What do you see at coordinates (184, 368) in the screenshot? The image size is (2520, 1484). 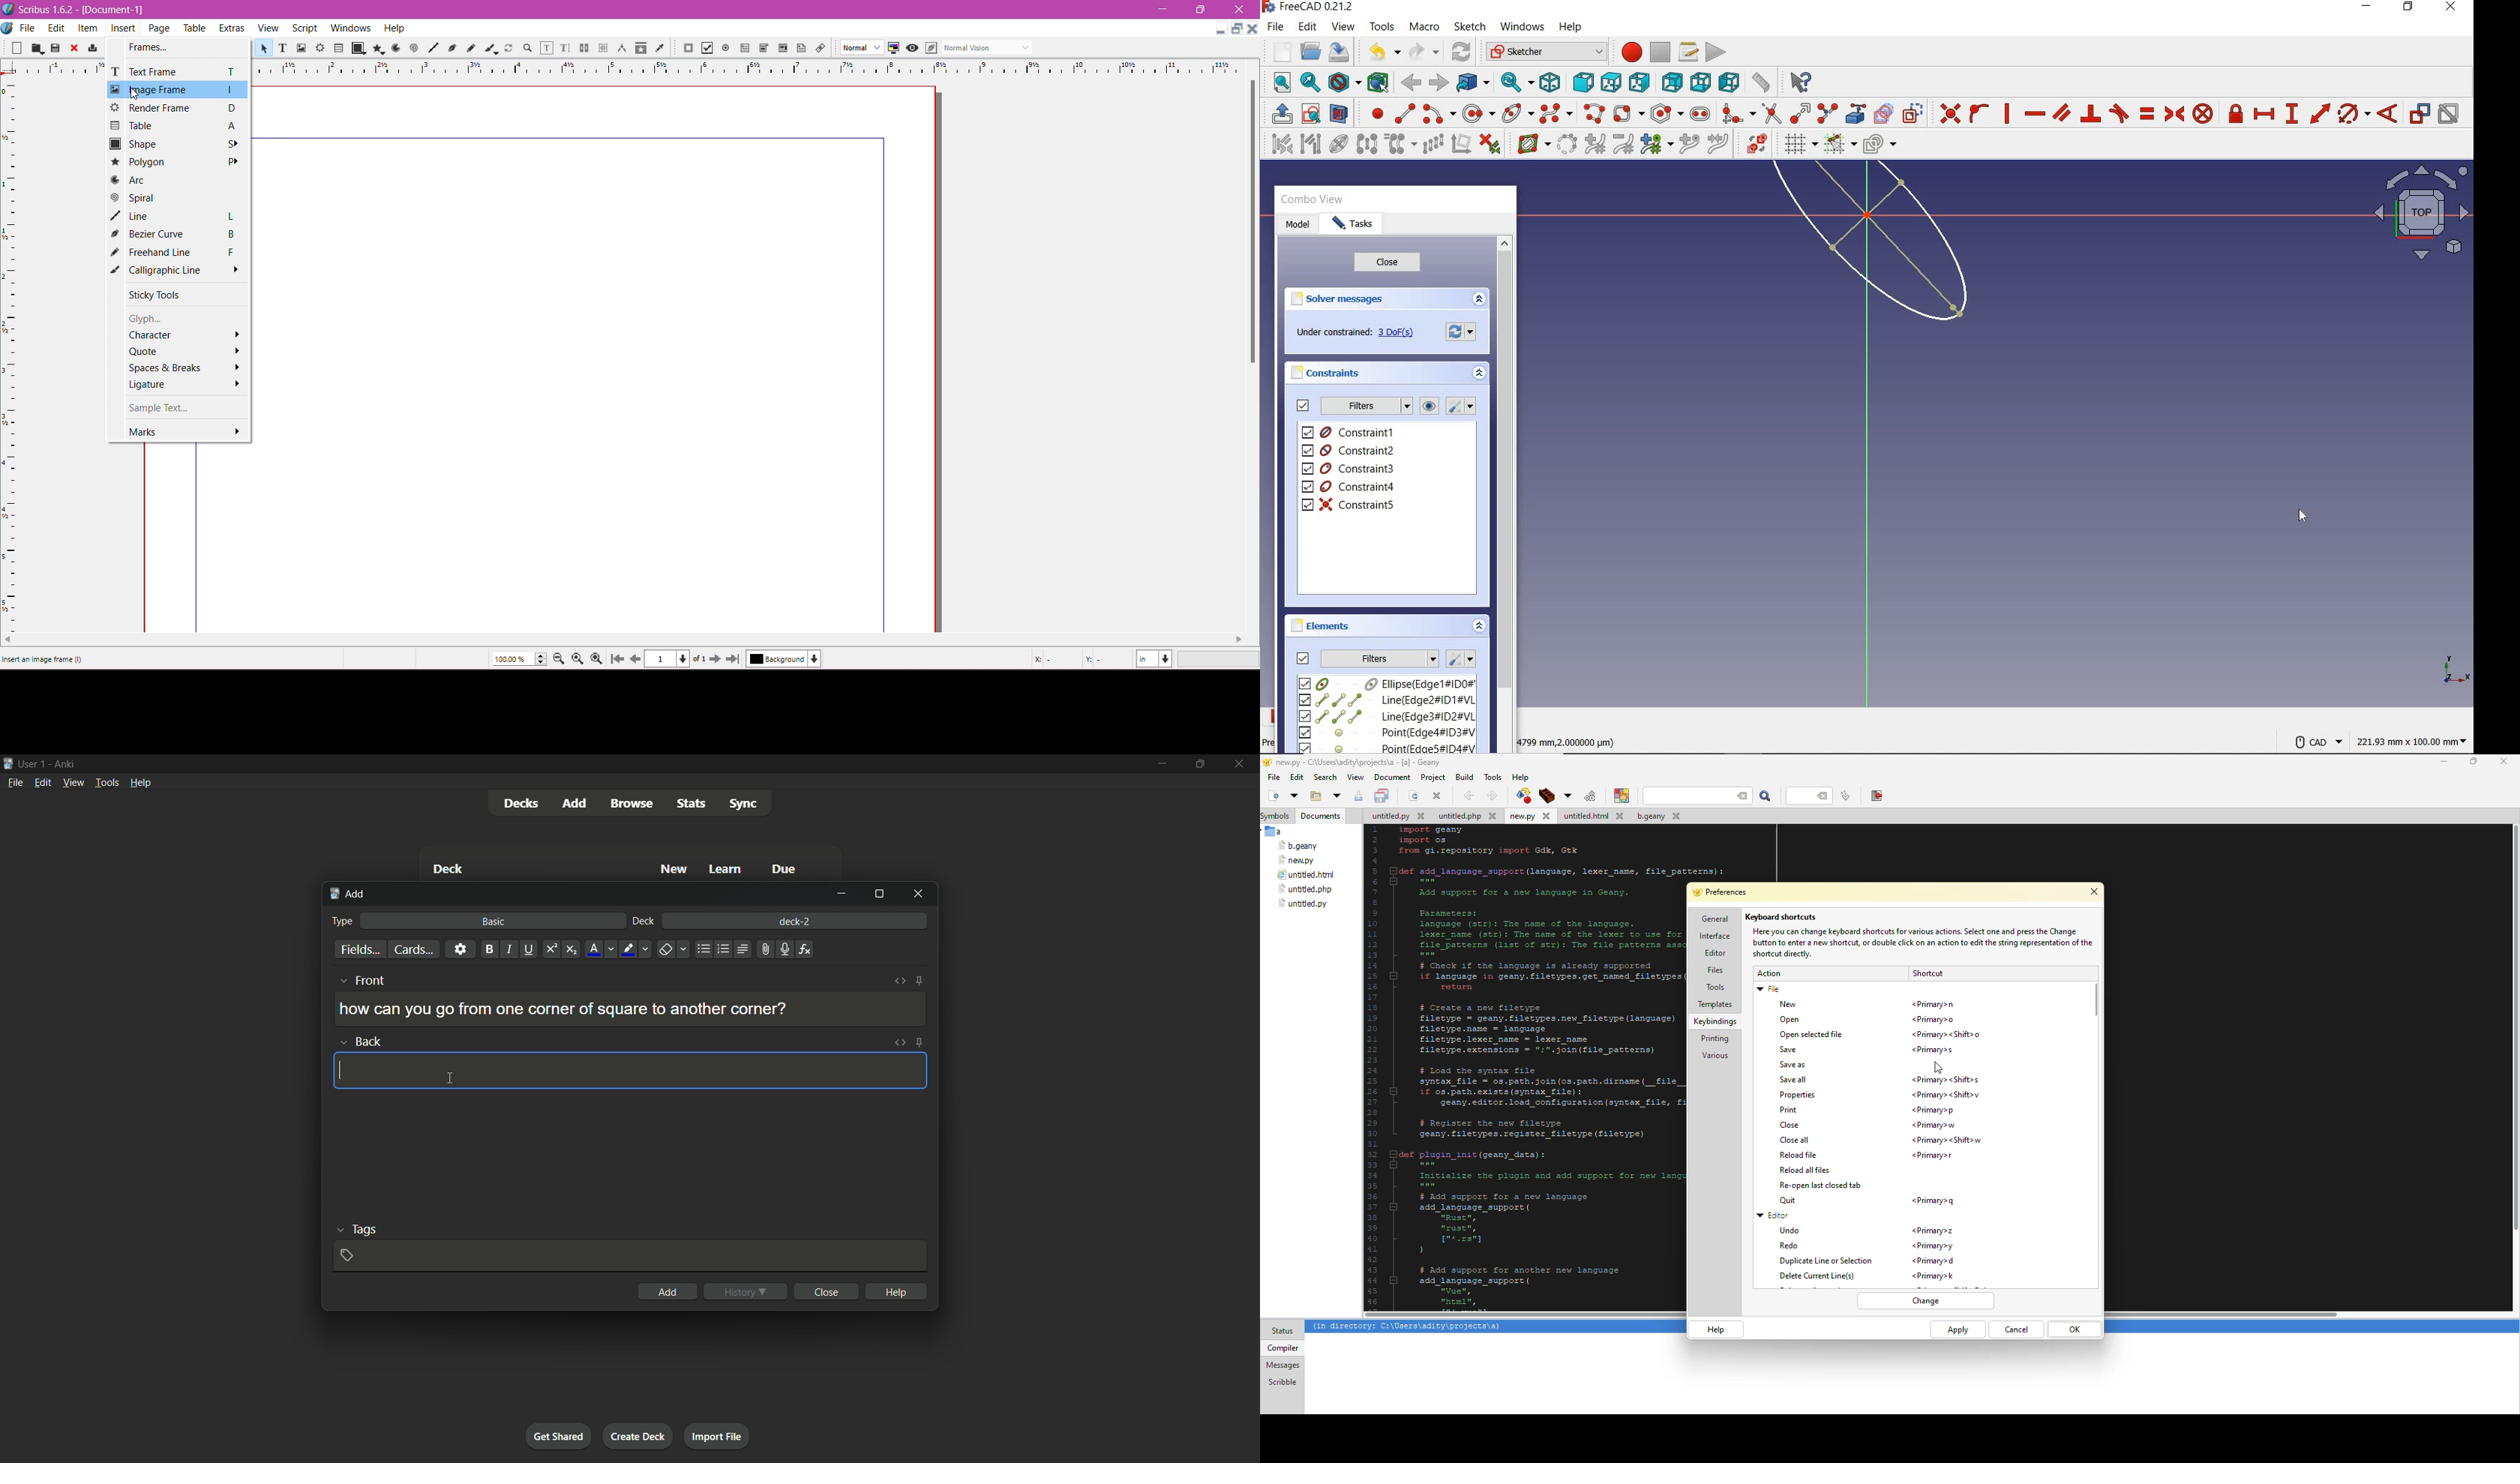 I see `Spaces and Breaks` at bounding box center [184, 368].